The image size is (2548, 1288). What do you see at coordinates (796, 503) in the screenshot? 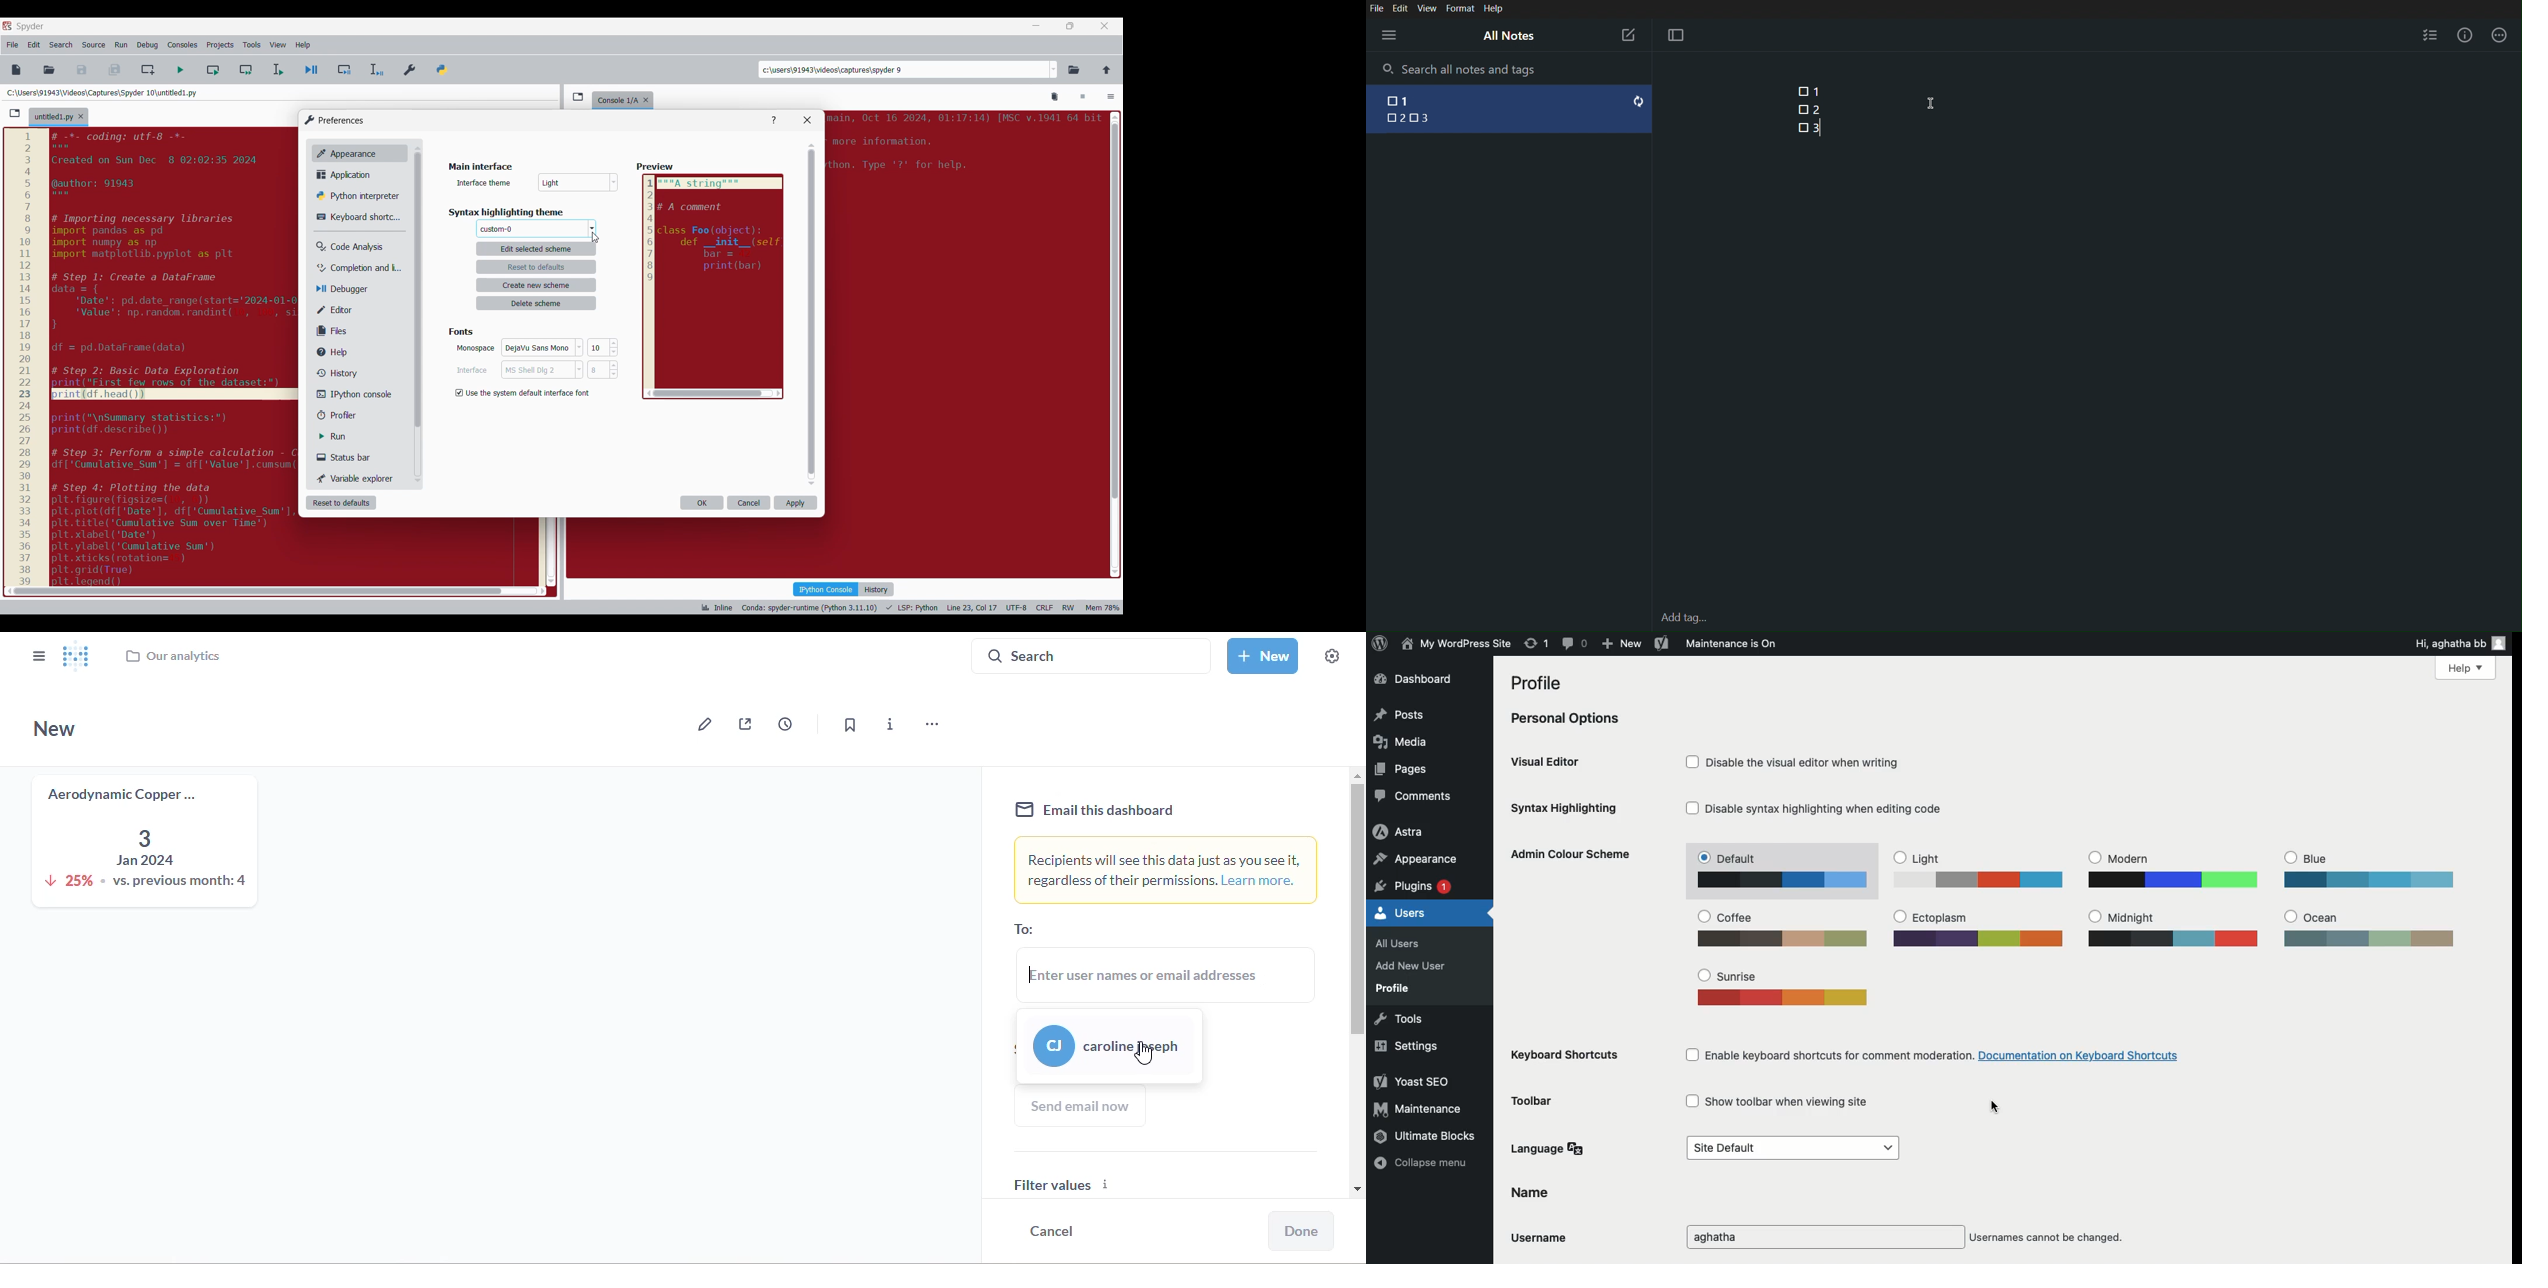
I see `Apply` at bounding box center [796, 503].